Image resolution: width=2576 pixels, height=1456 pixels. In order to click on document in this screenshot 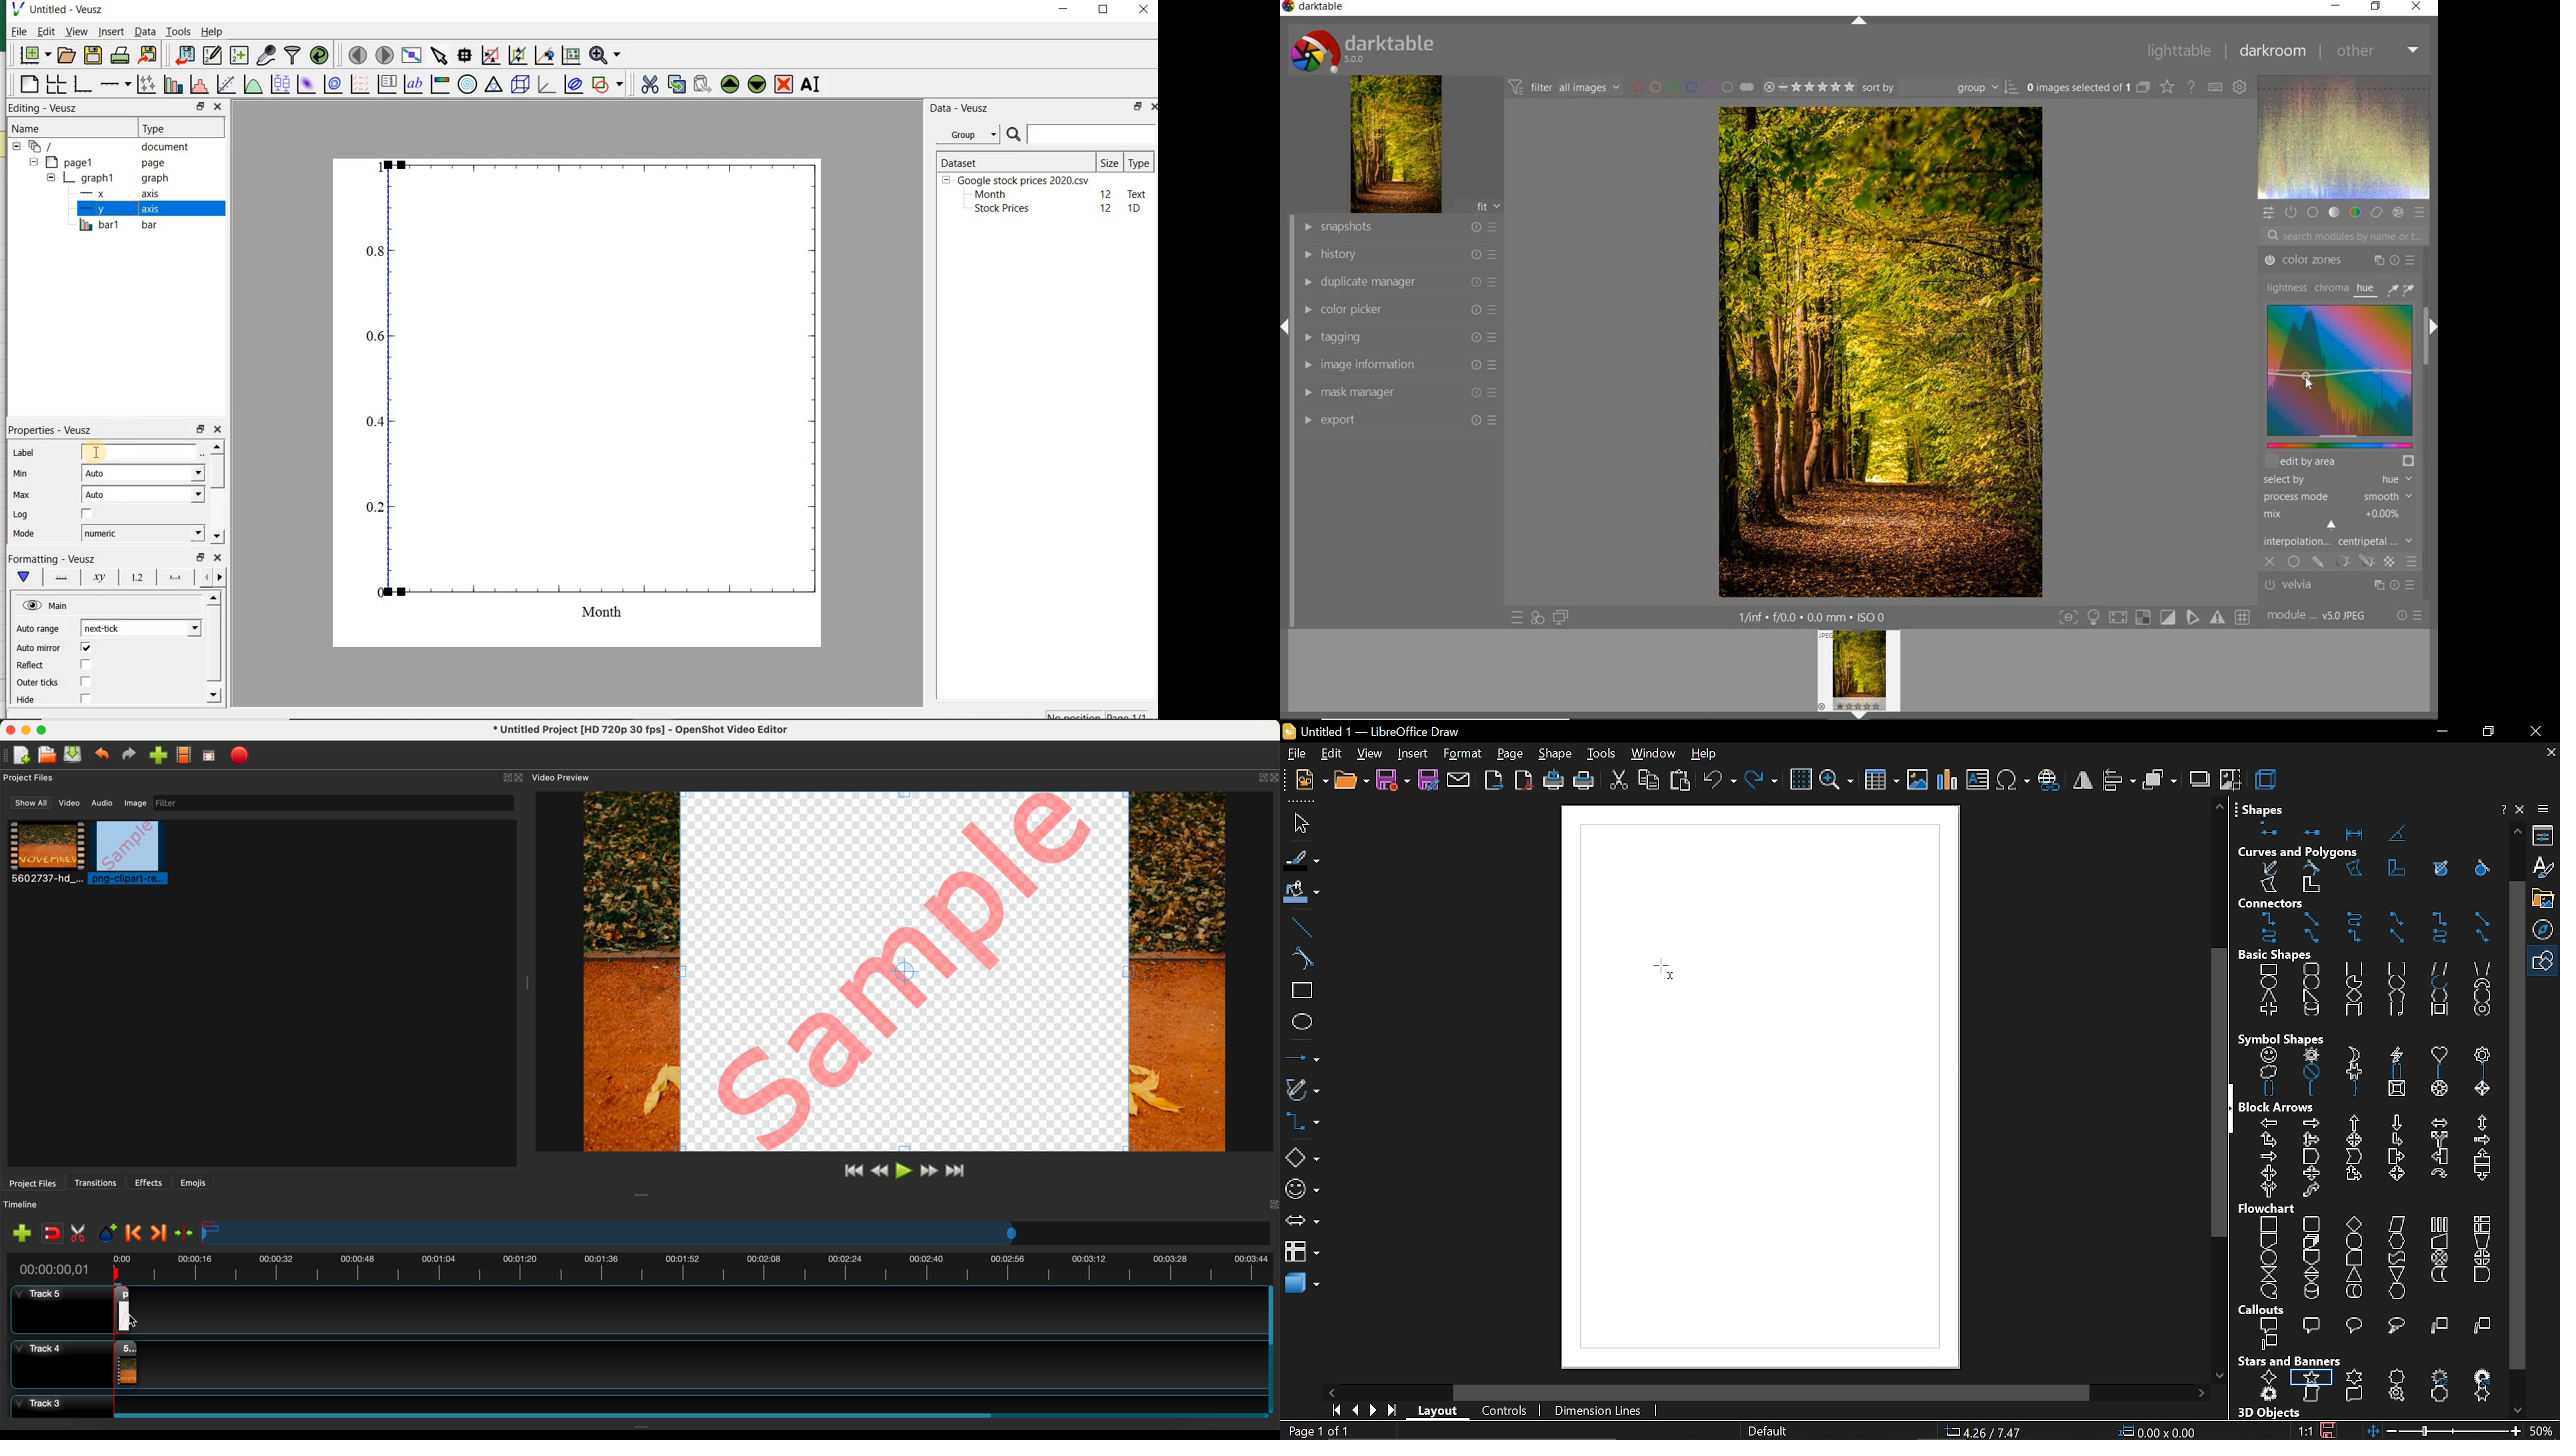, I will do `click(107, 147)`.